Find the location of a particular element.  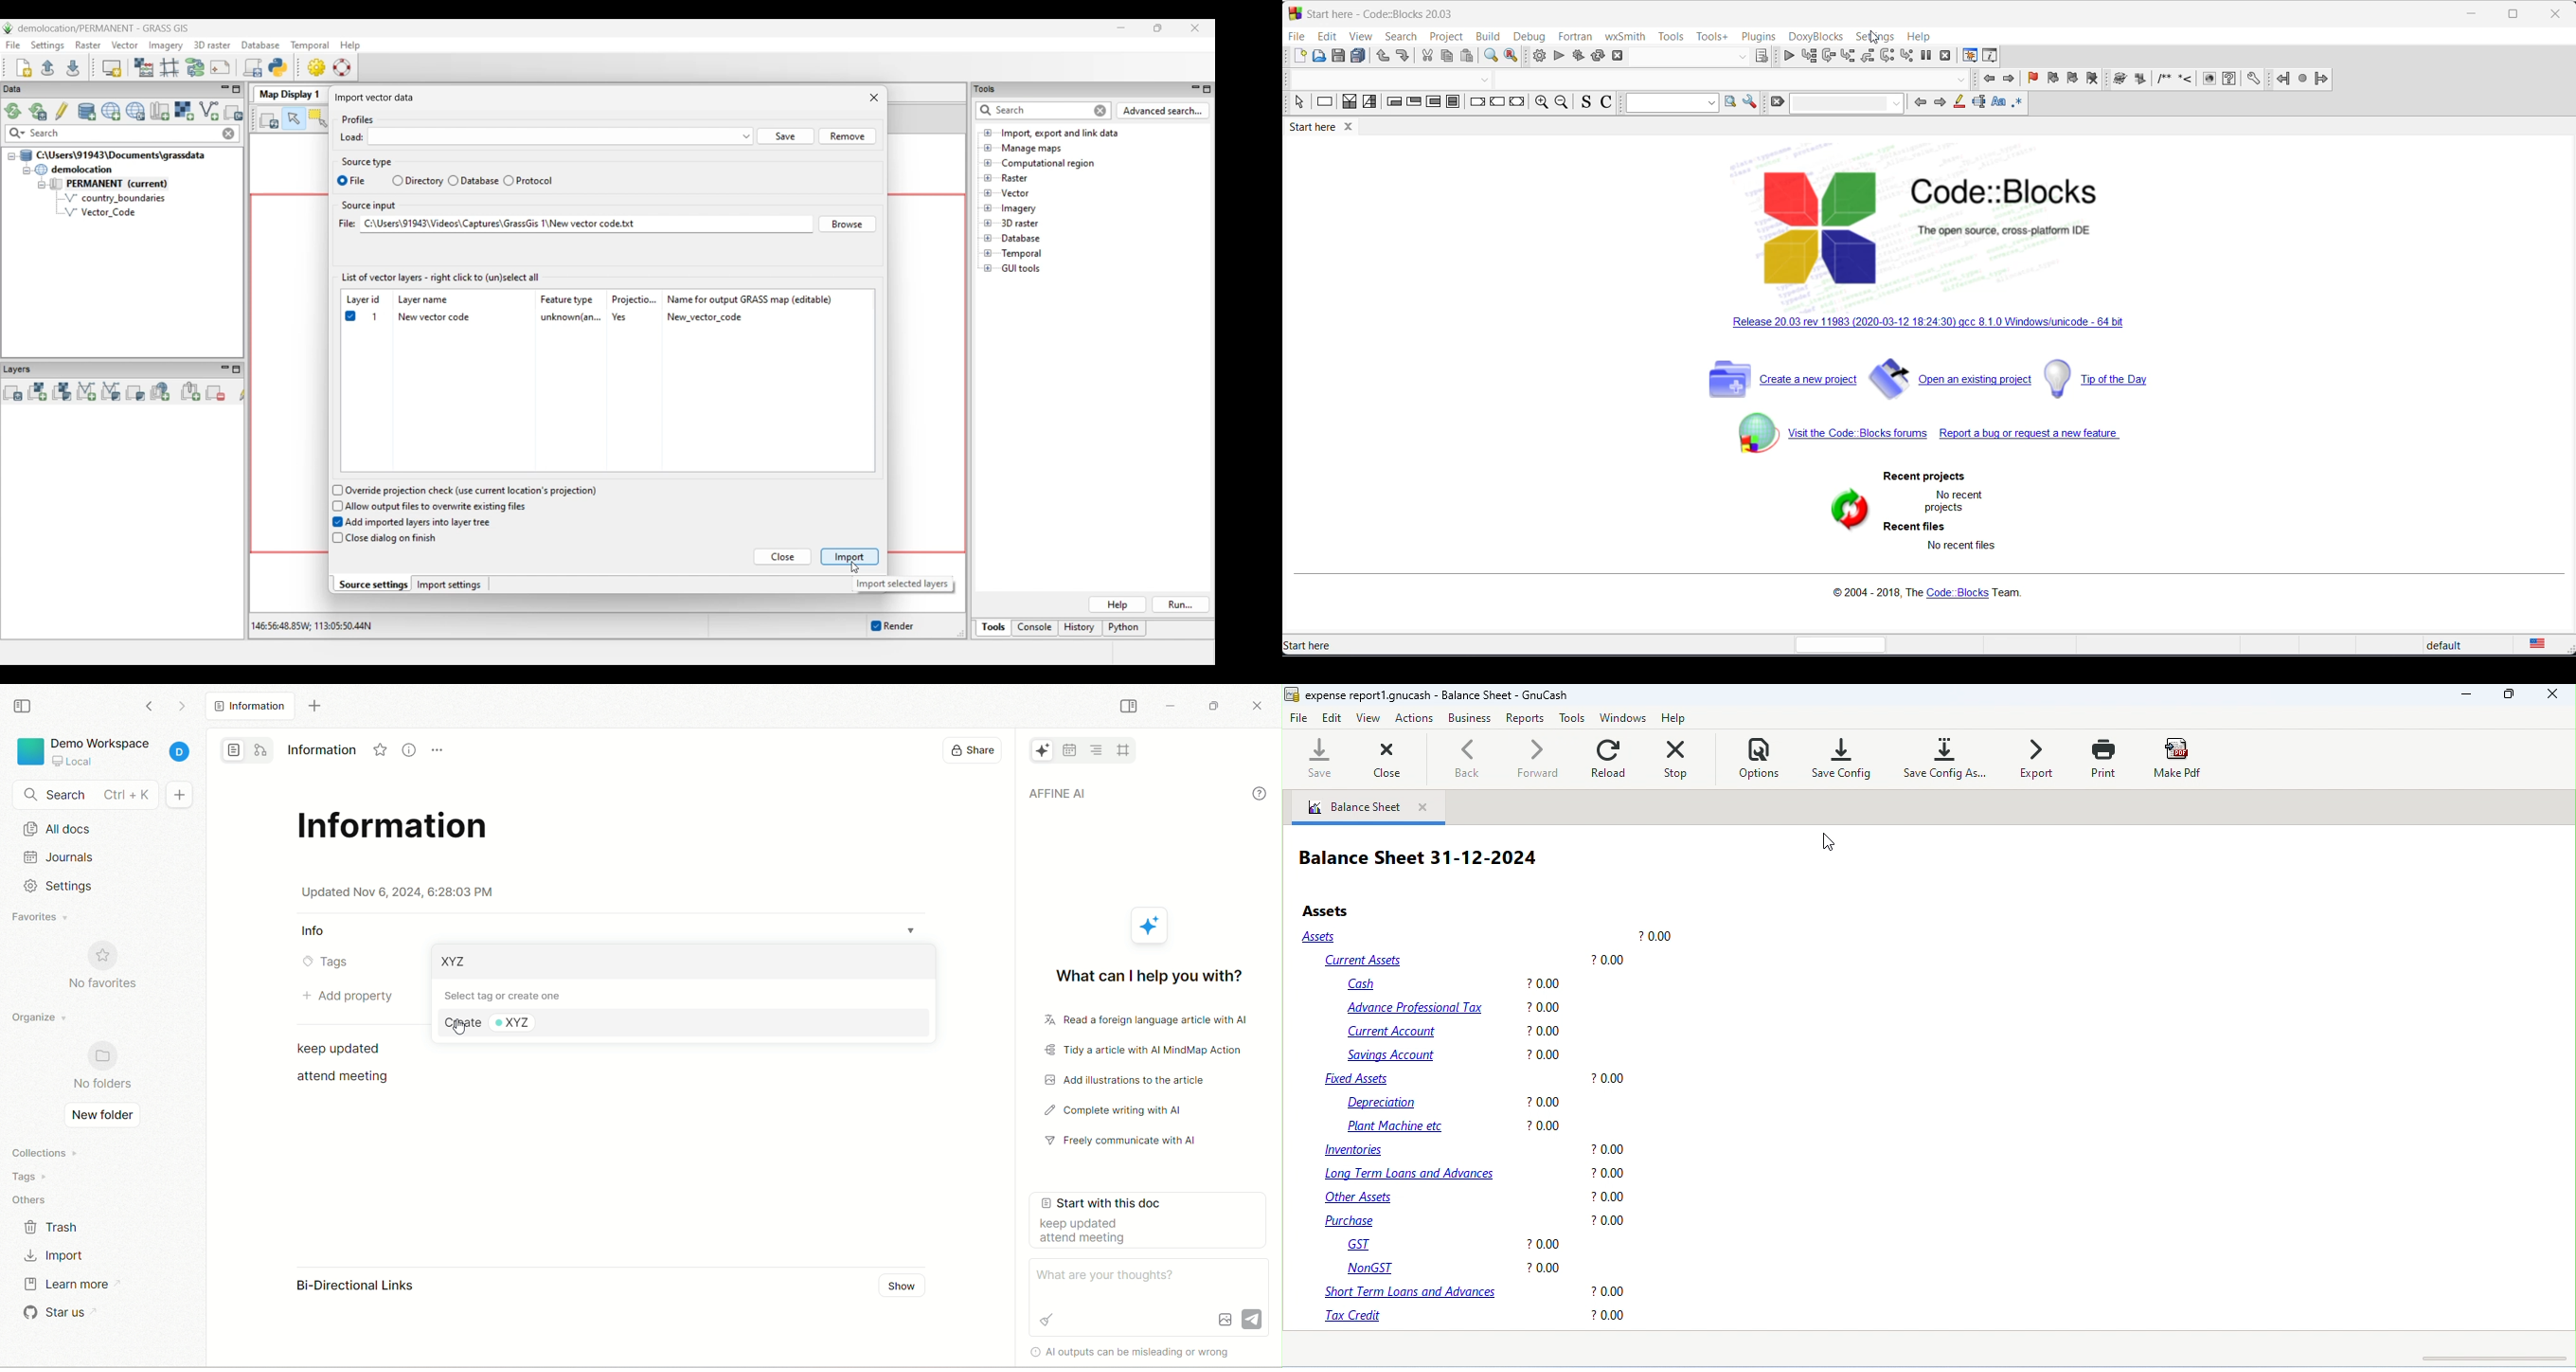

file is located at coordinates (1298, 37).